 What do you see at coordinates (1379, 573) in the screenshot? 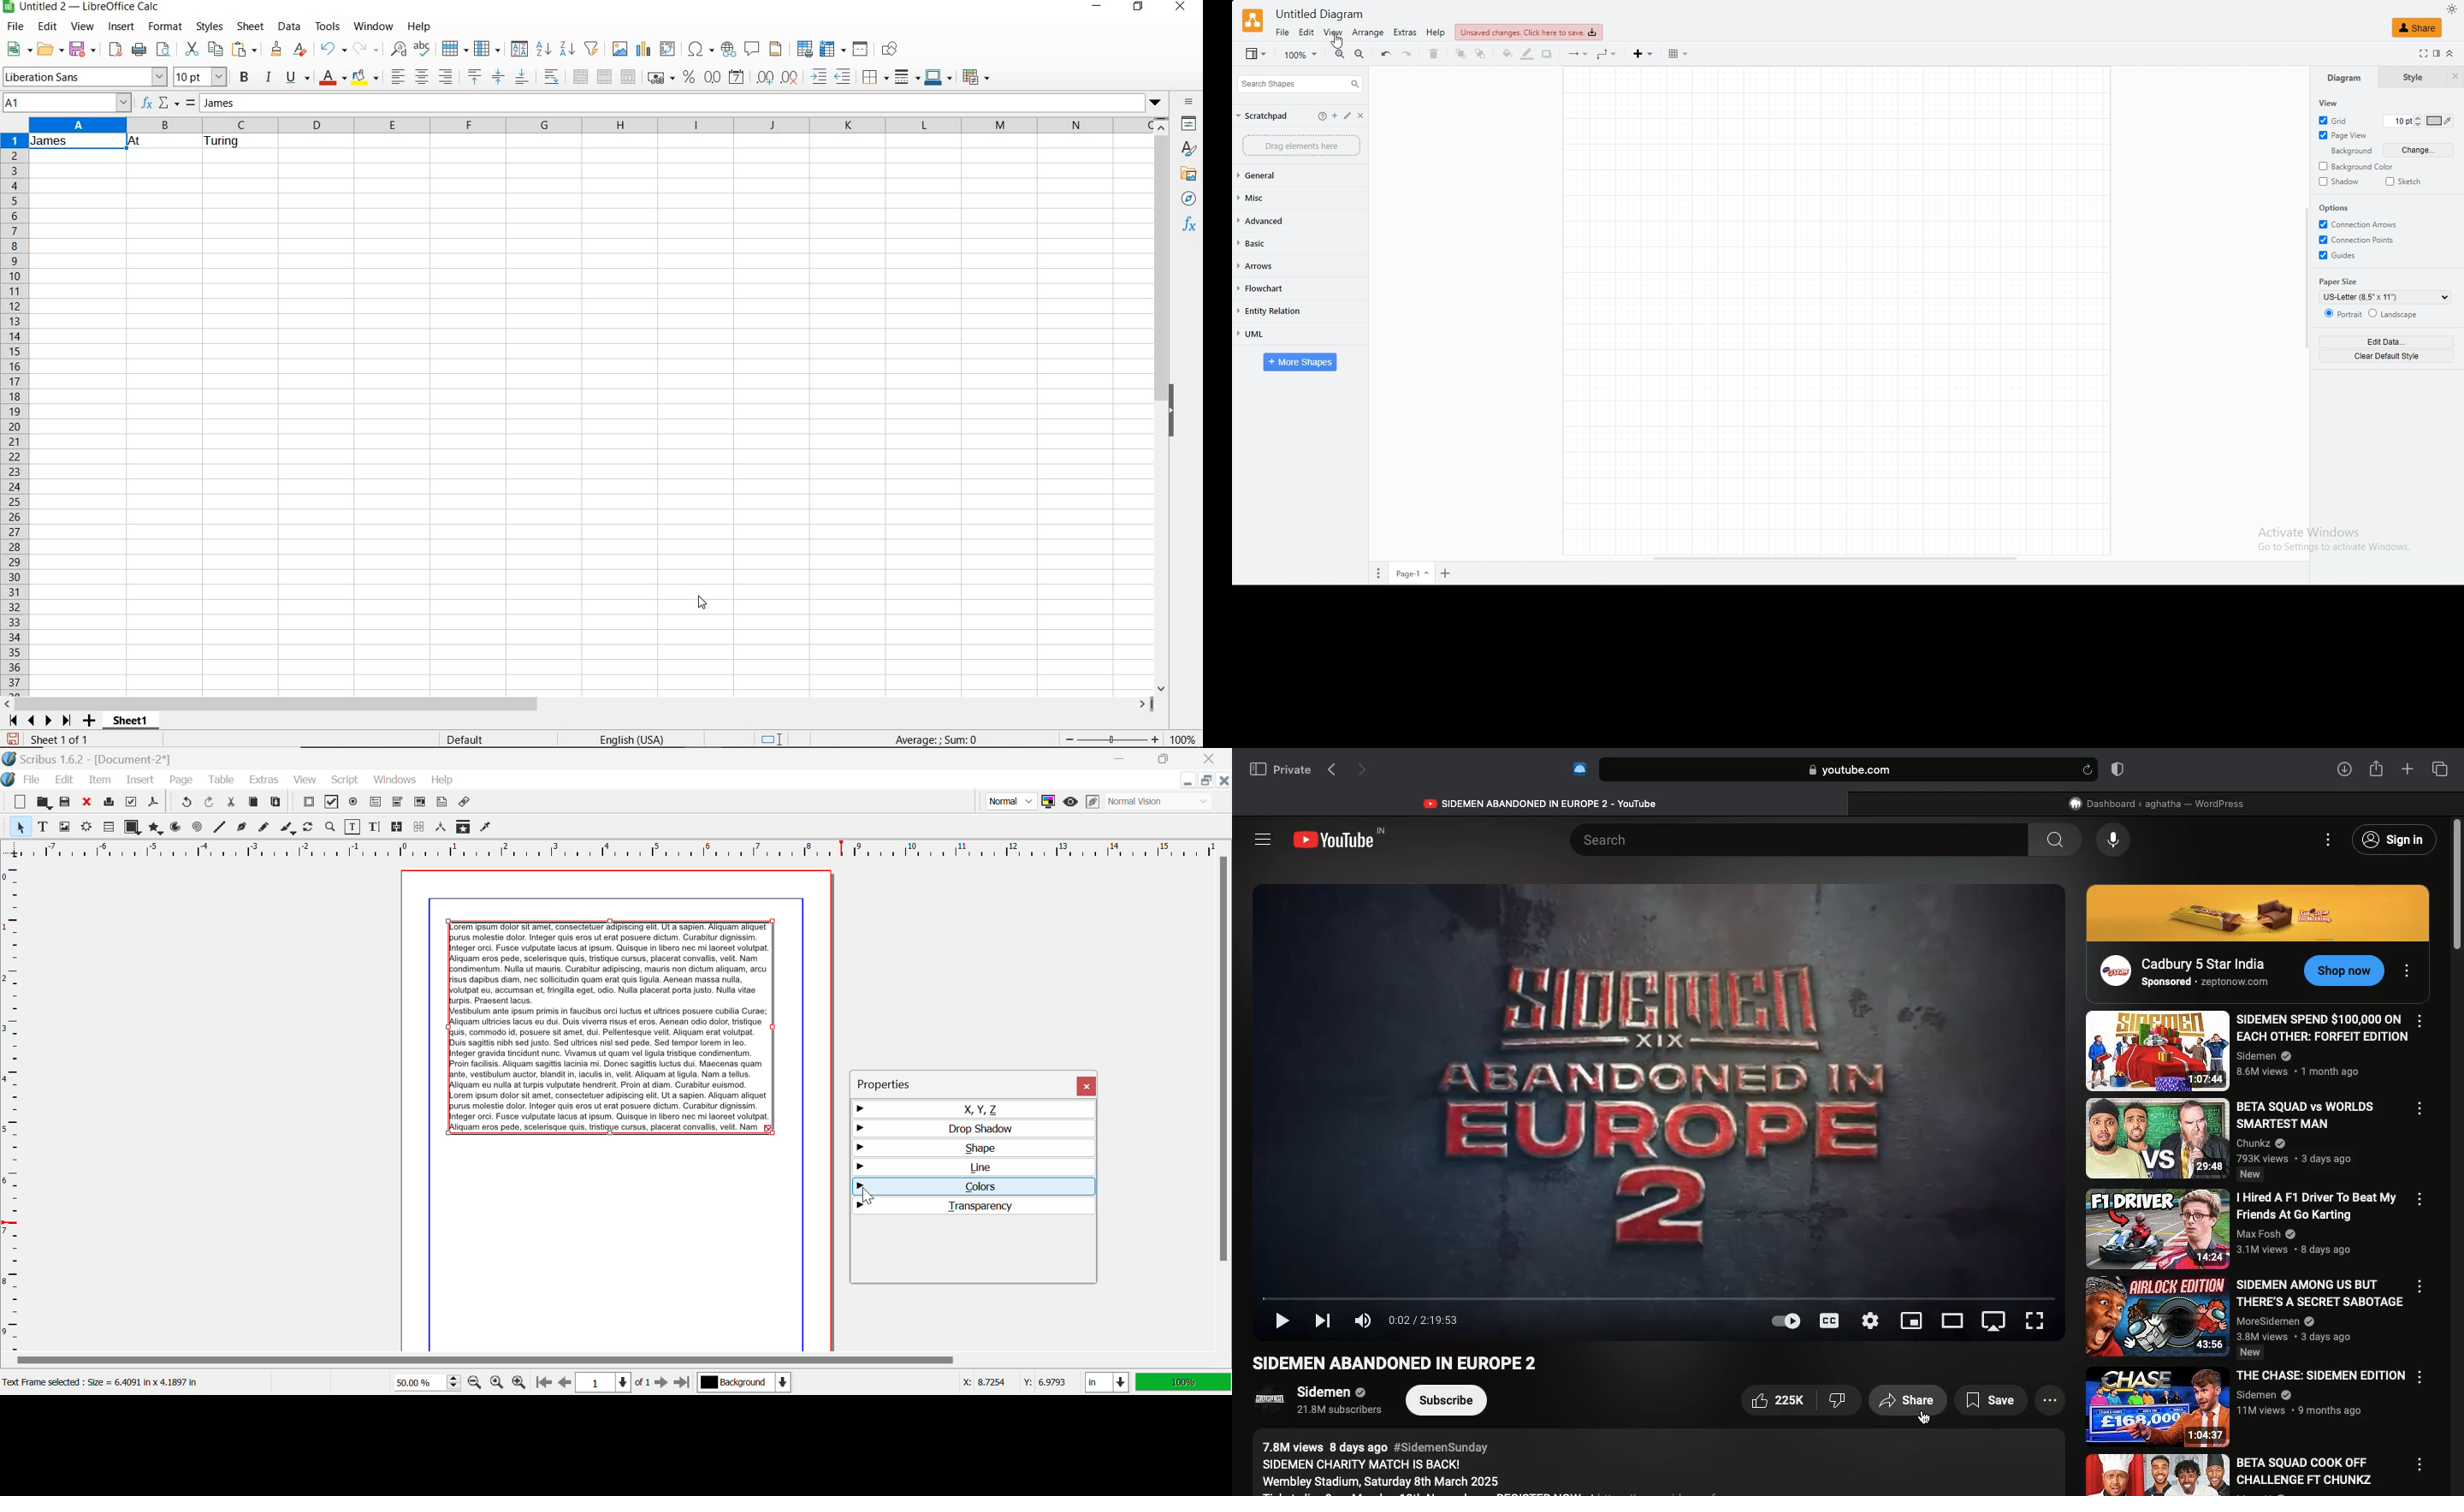
I see `pages` at bounding box center [1379, 573].